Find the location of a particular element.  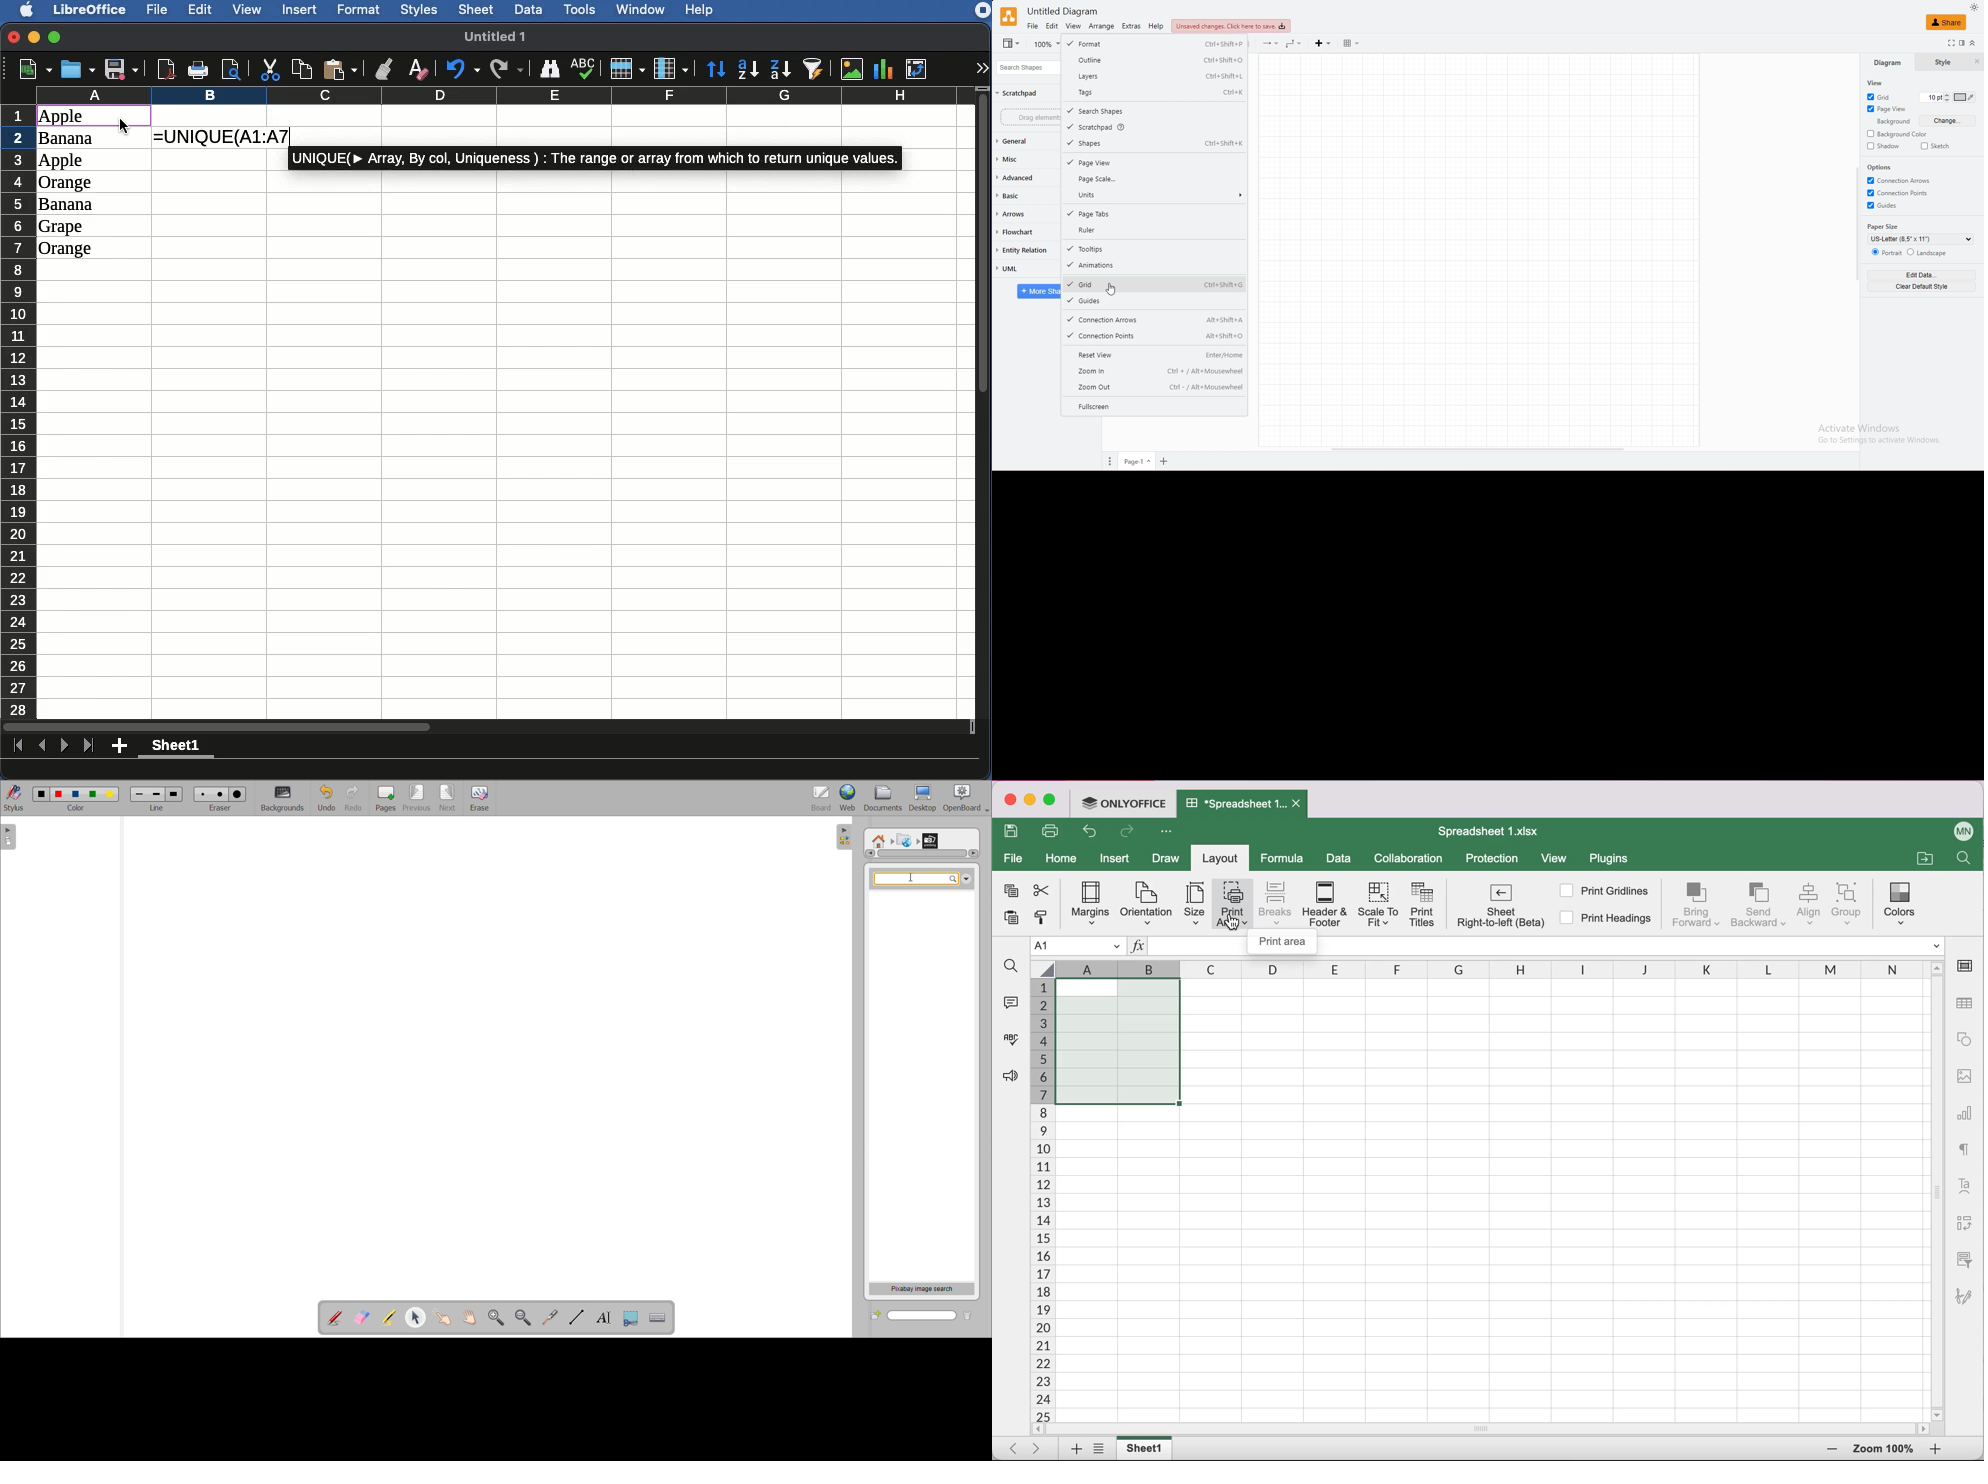

decrease grid pt is located at coordinates (1947, 101).